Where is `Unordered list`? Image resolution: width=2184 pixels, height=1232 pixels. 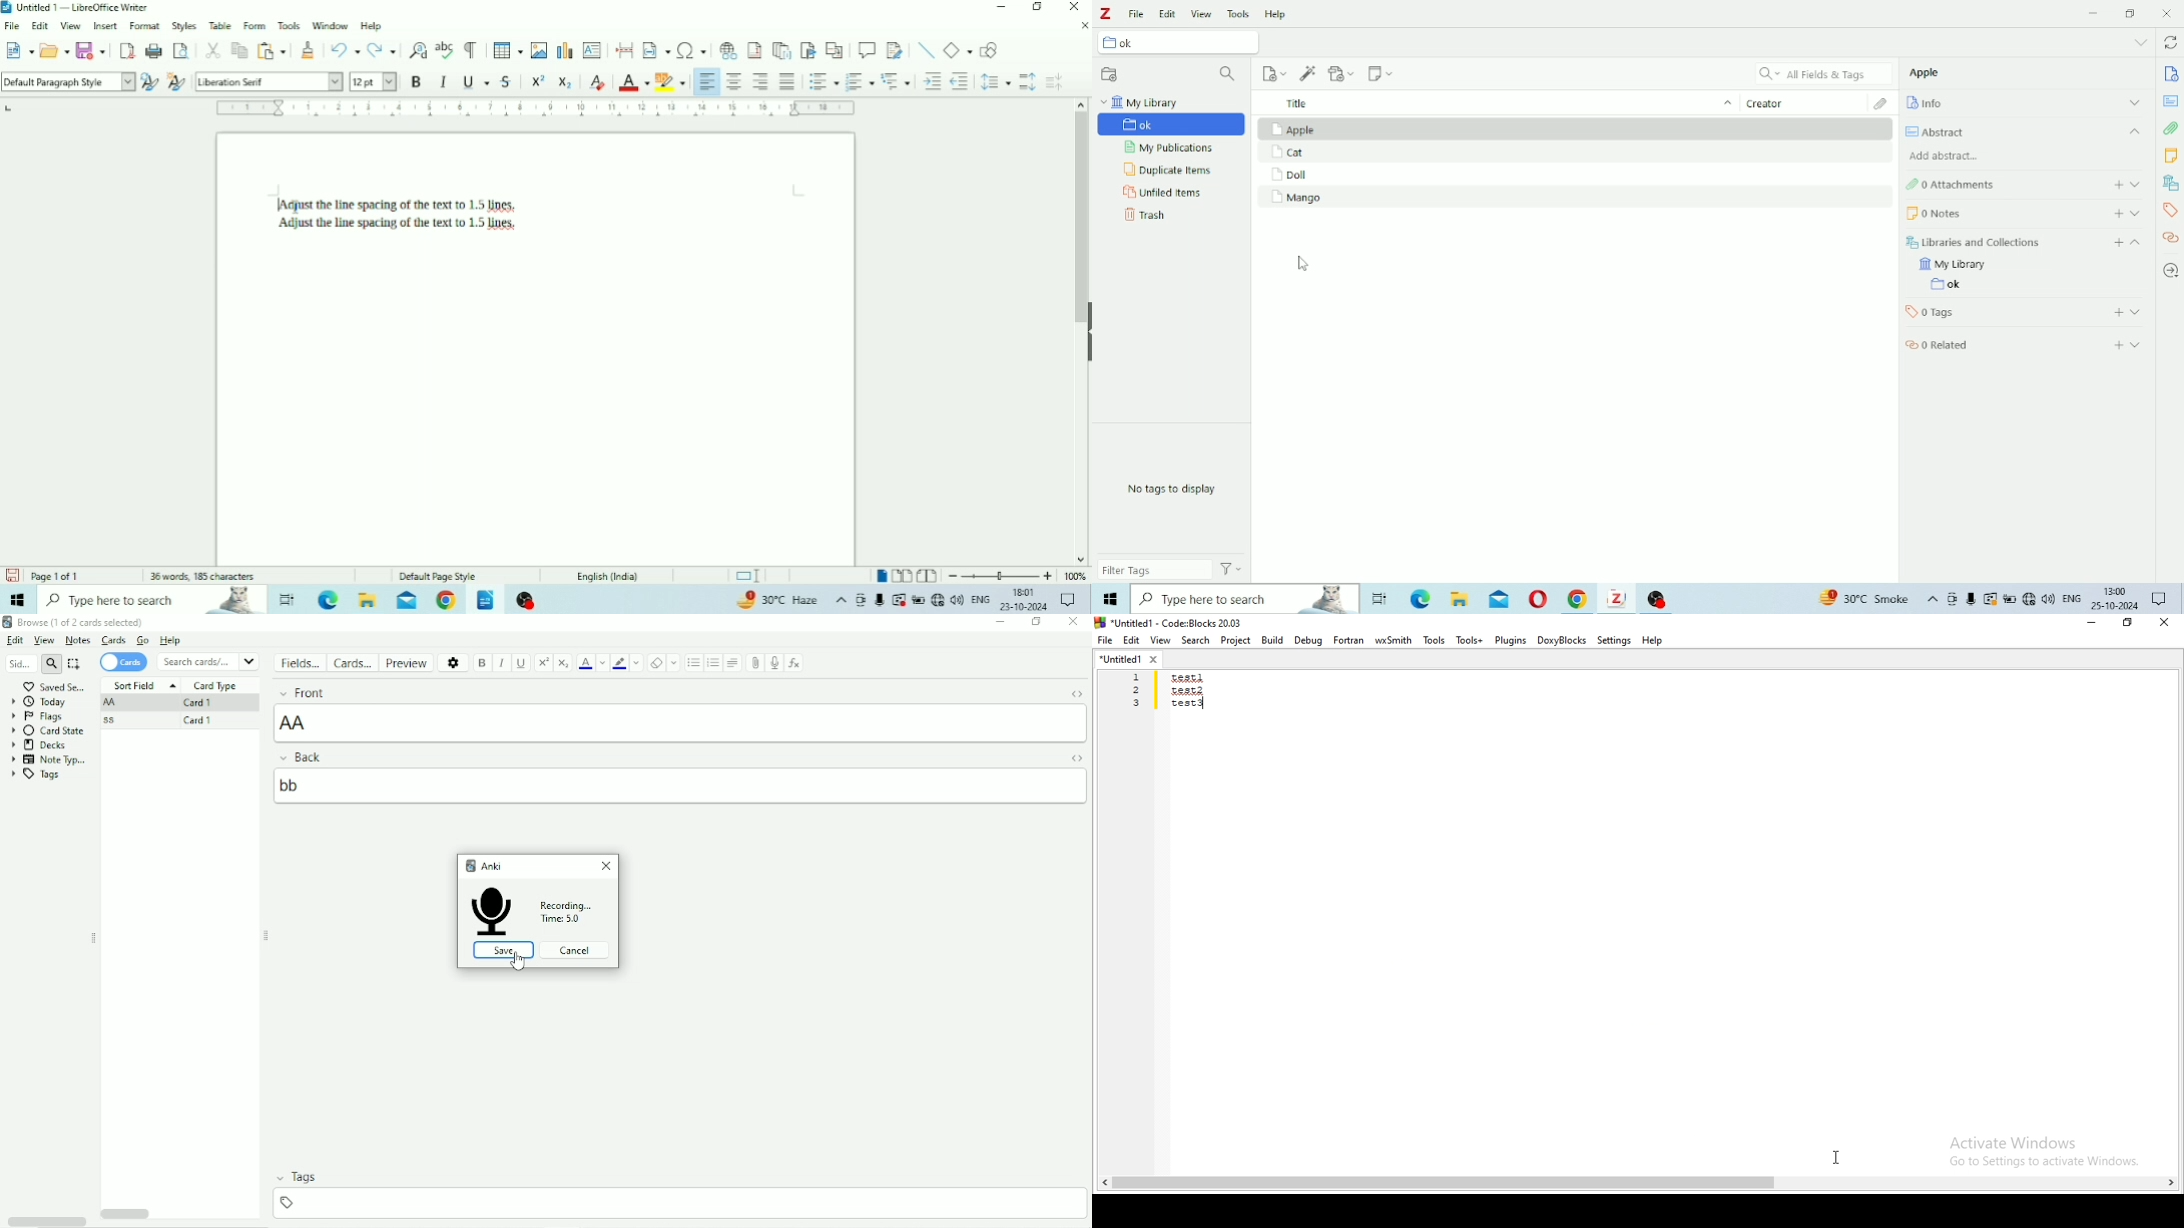
Unordered list is located at coordinates (694, 663).